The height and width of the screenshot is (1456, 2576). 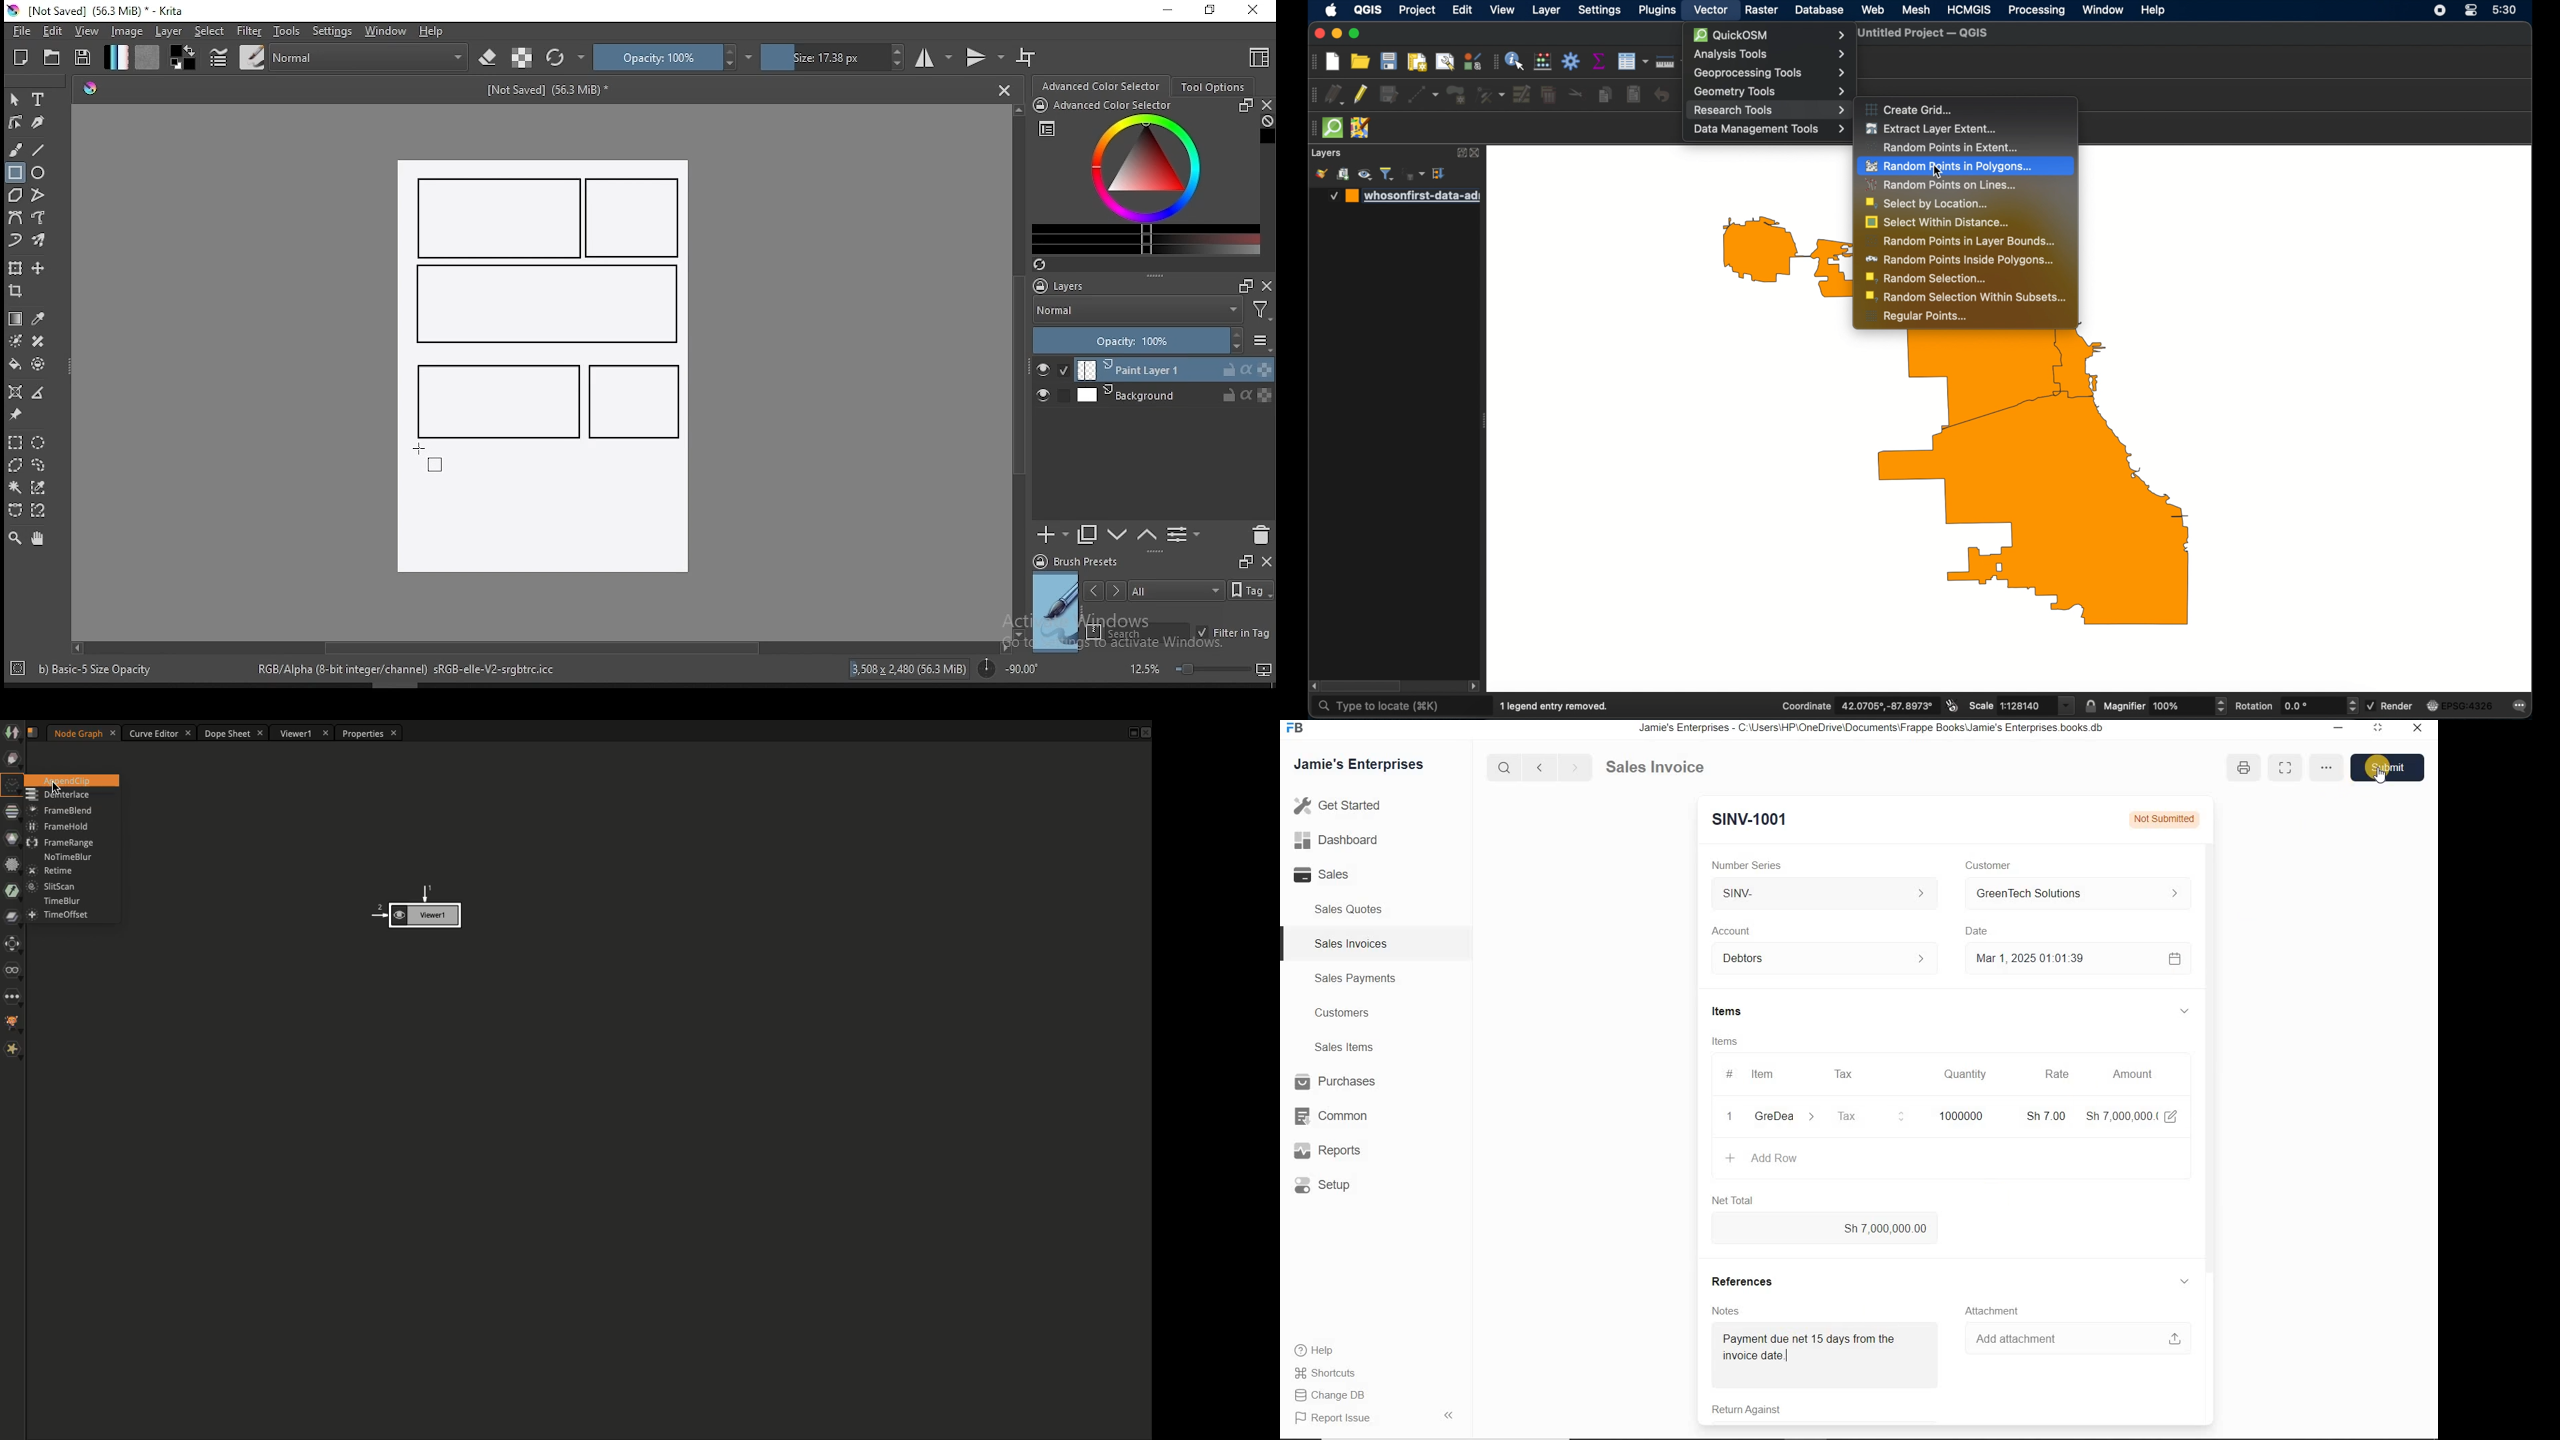 What do you see at coordinates (1984, 865) in the screenshot?
I see `Customer` at bounding box center [1984, 865].